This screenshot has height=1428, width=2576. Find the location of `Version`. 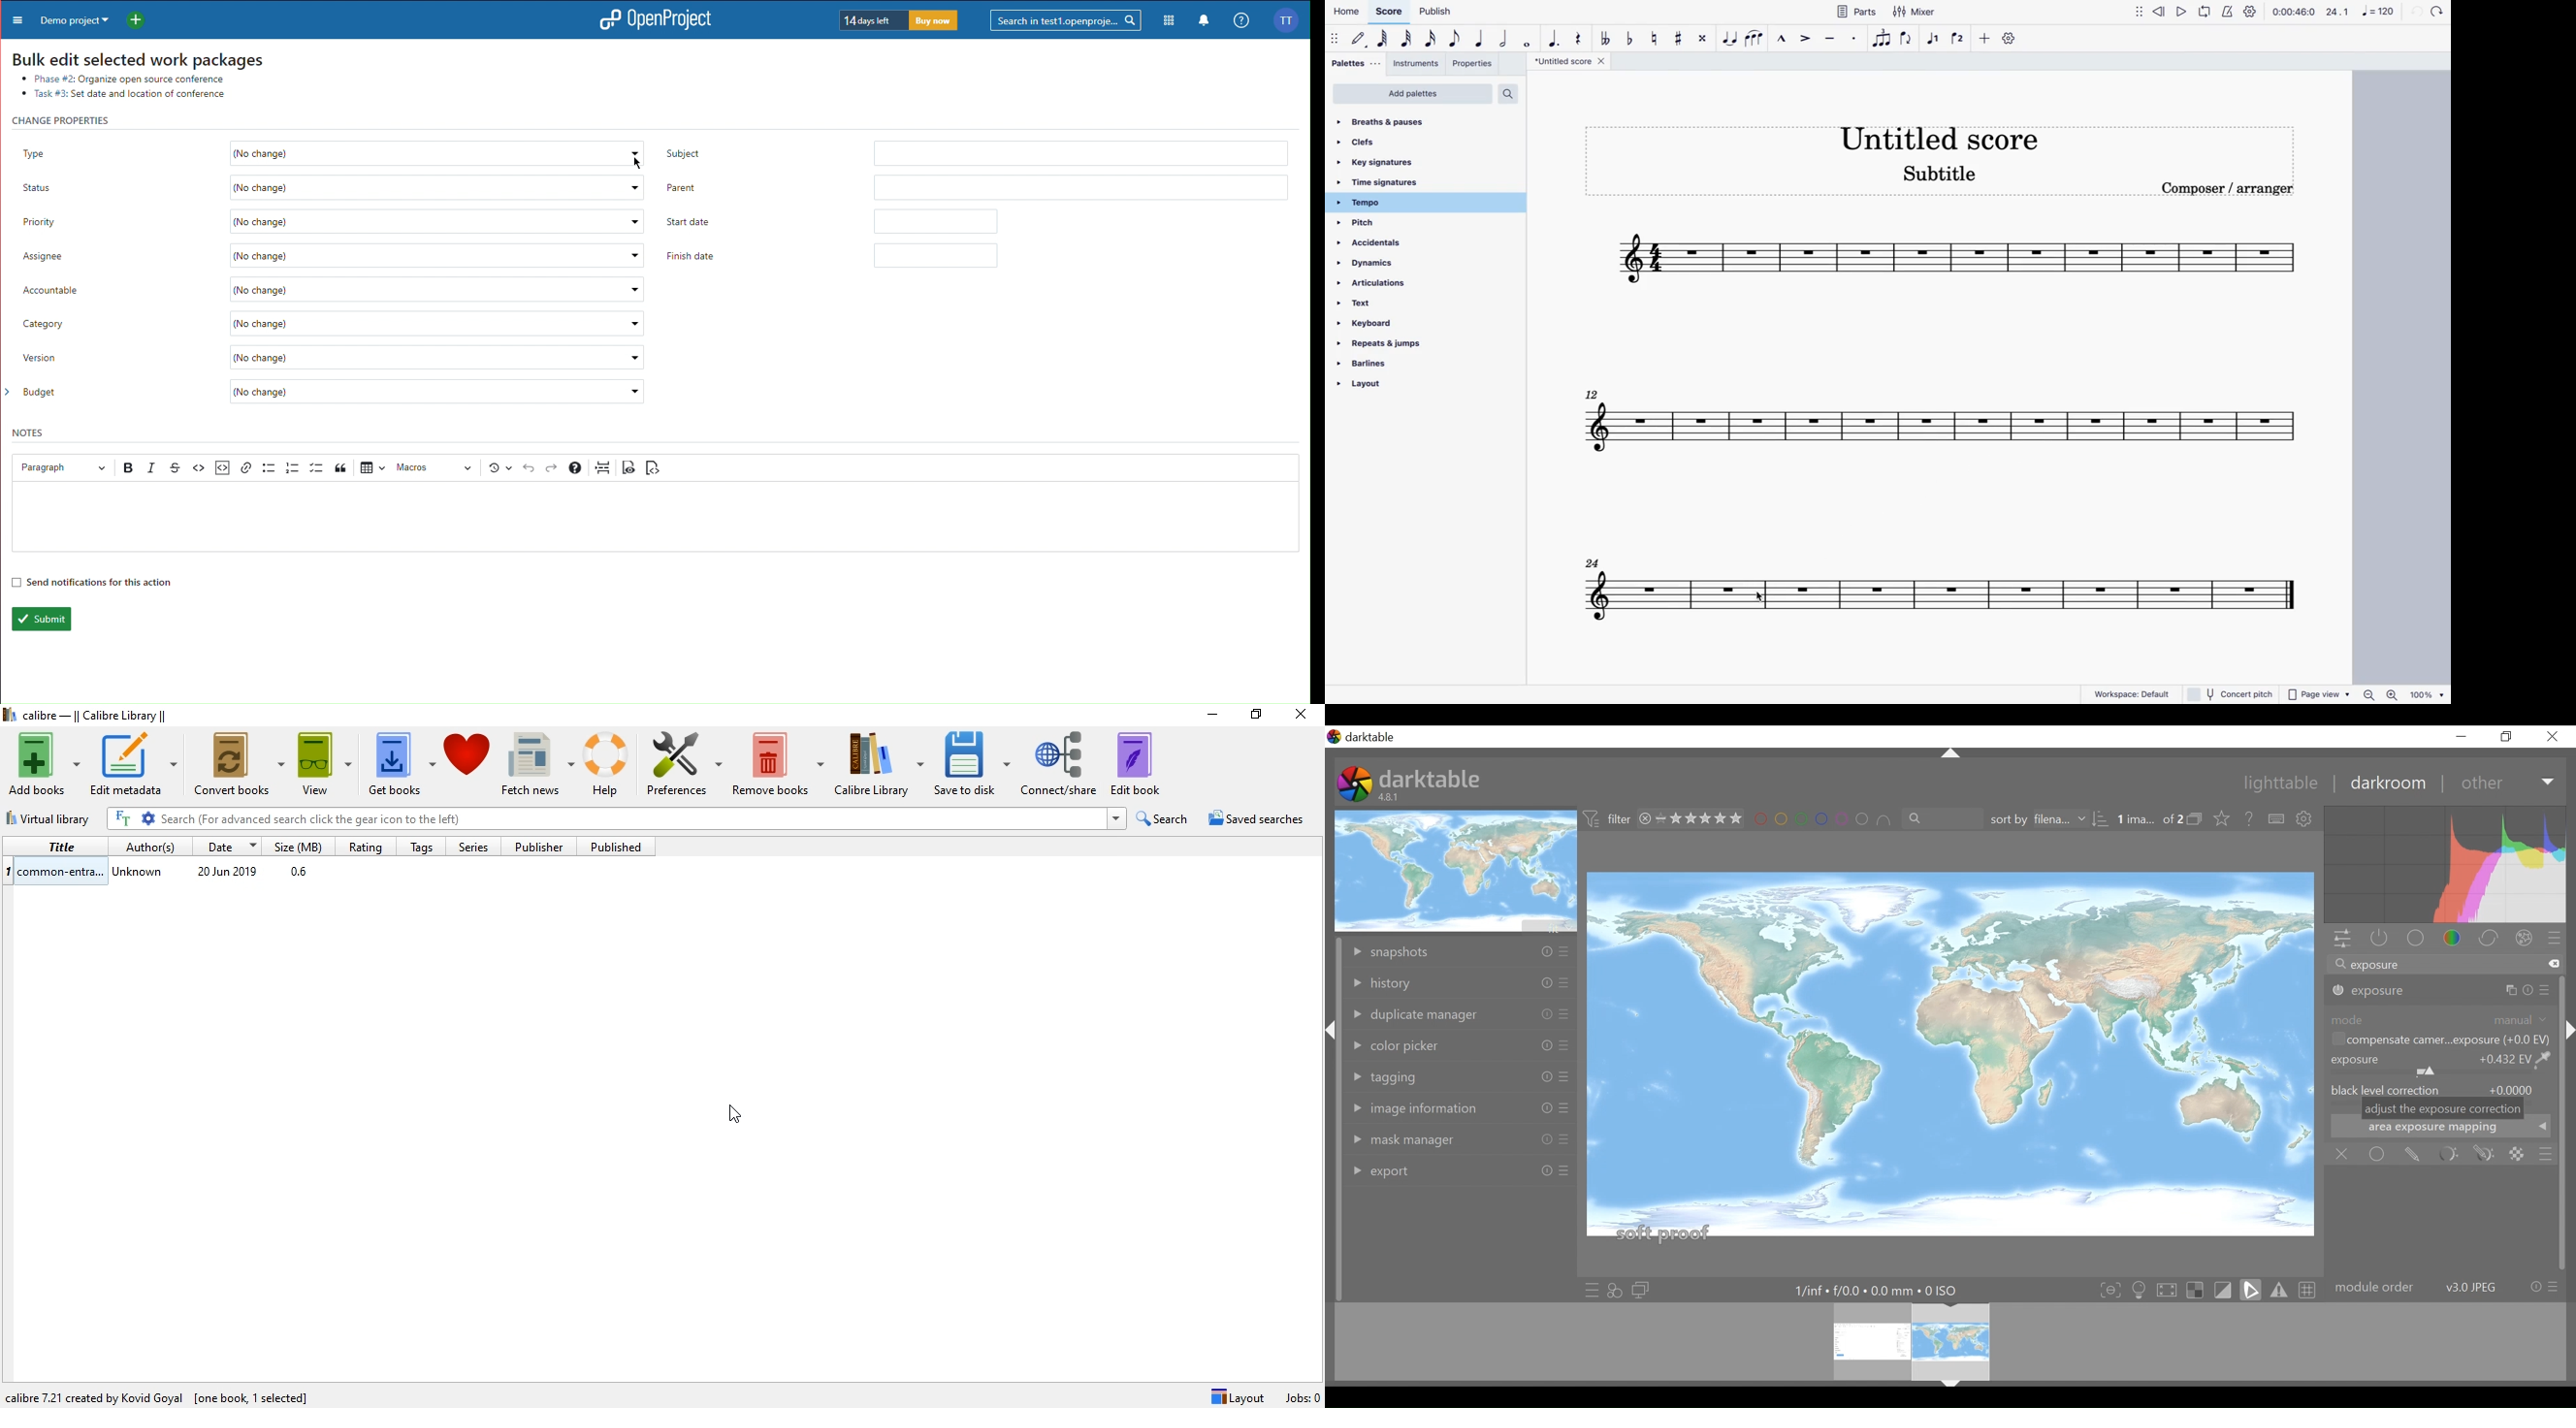

Version is located at coordinates (1391, 797).